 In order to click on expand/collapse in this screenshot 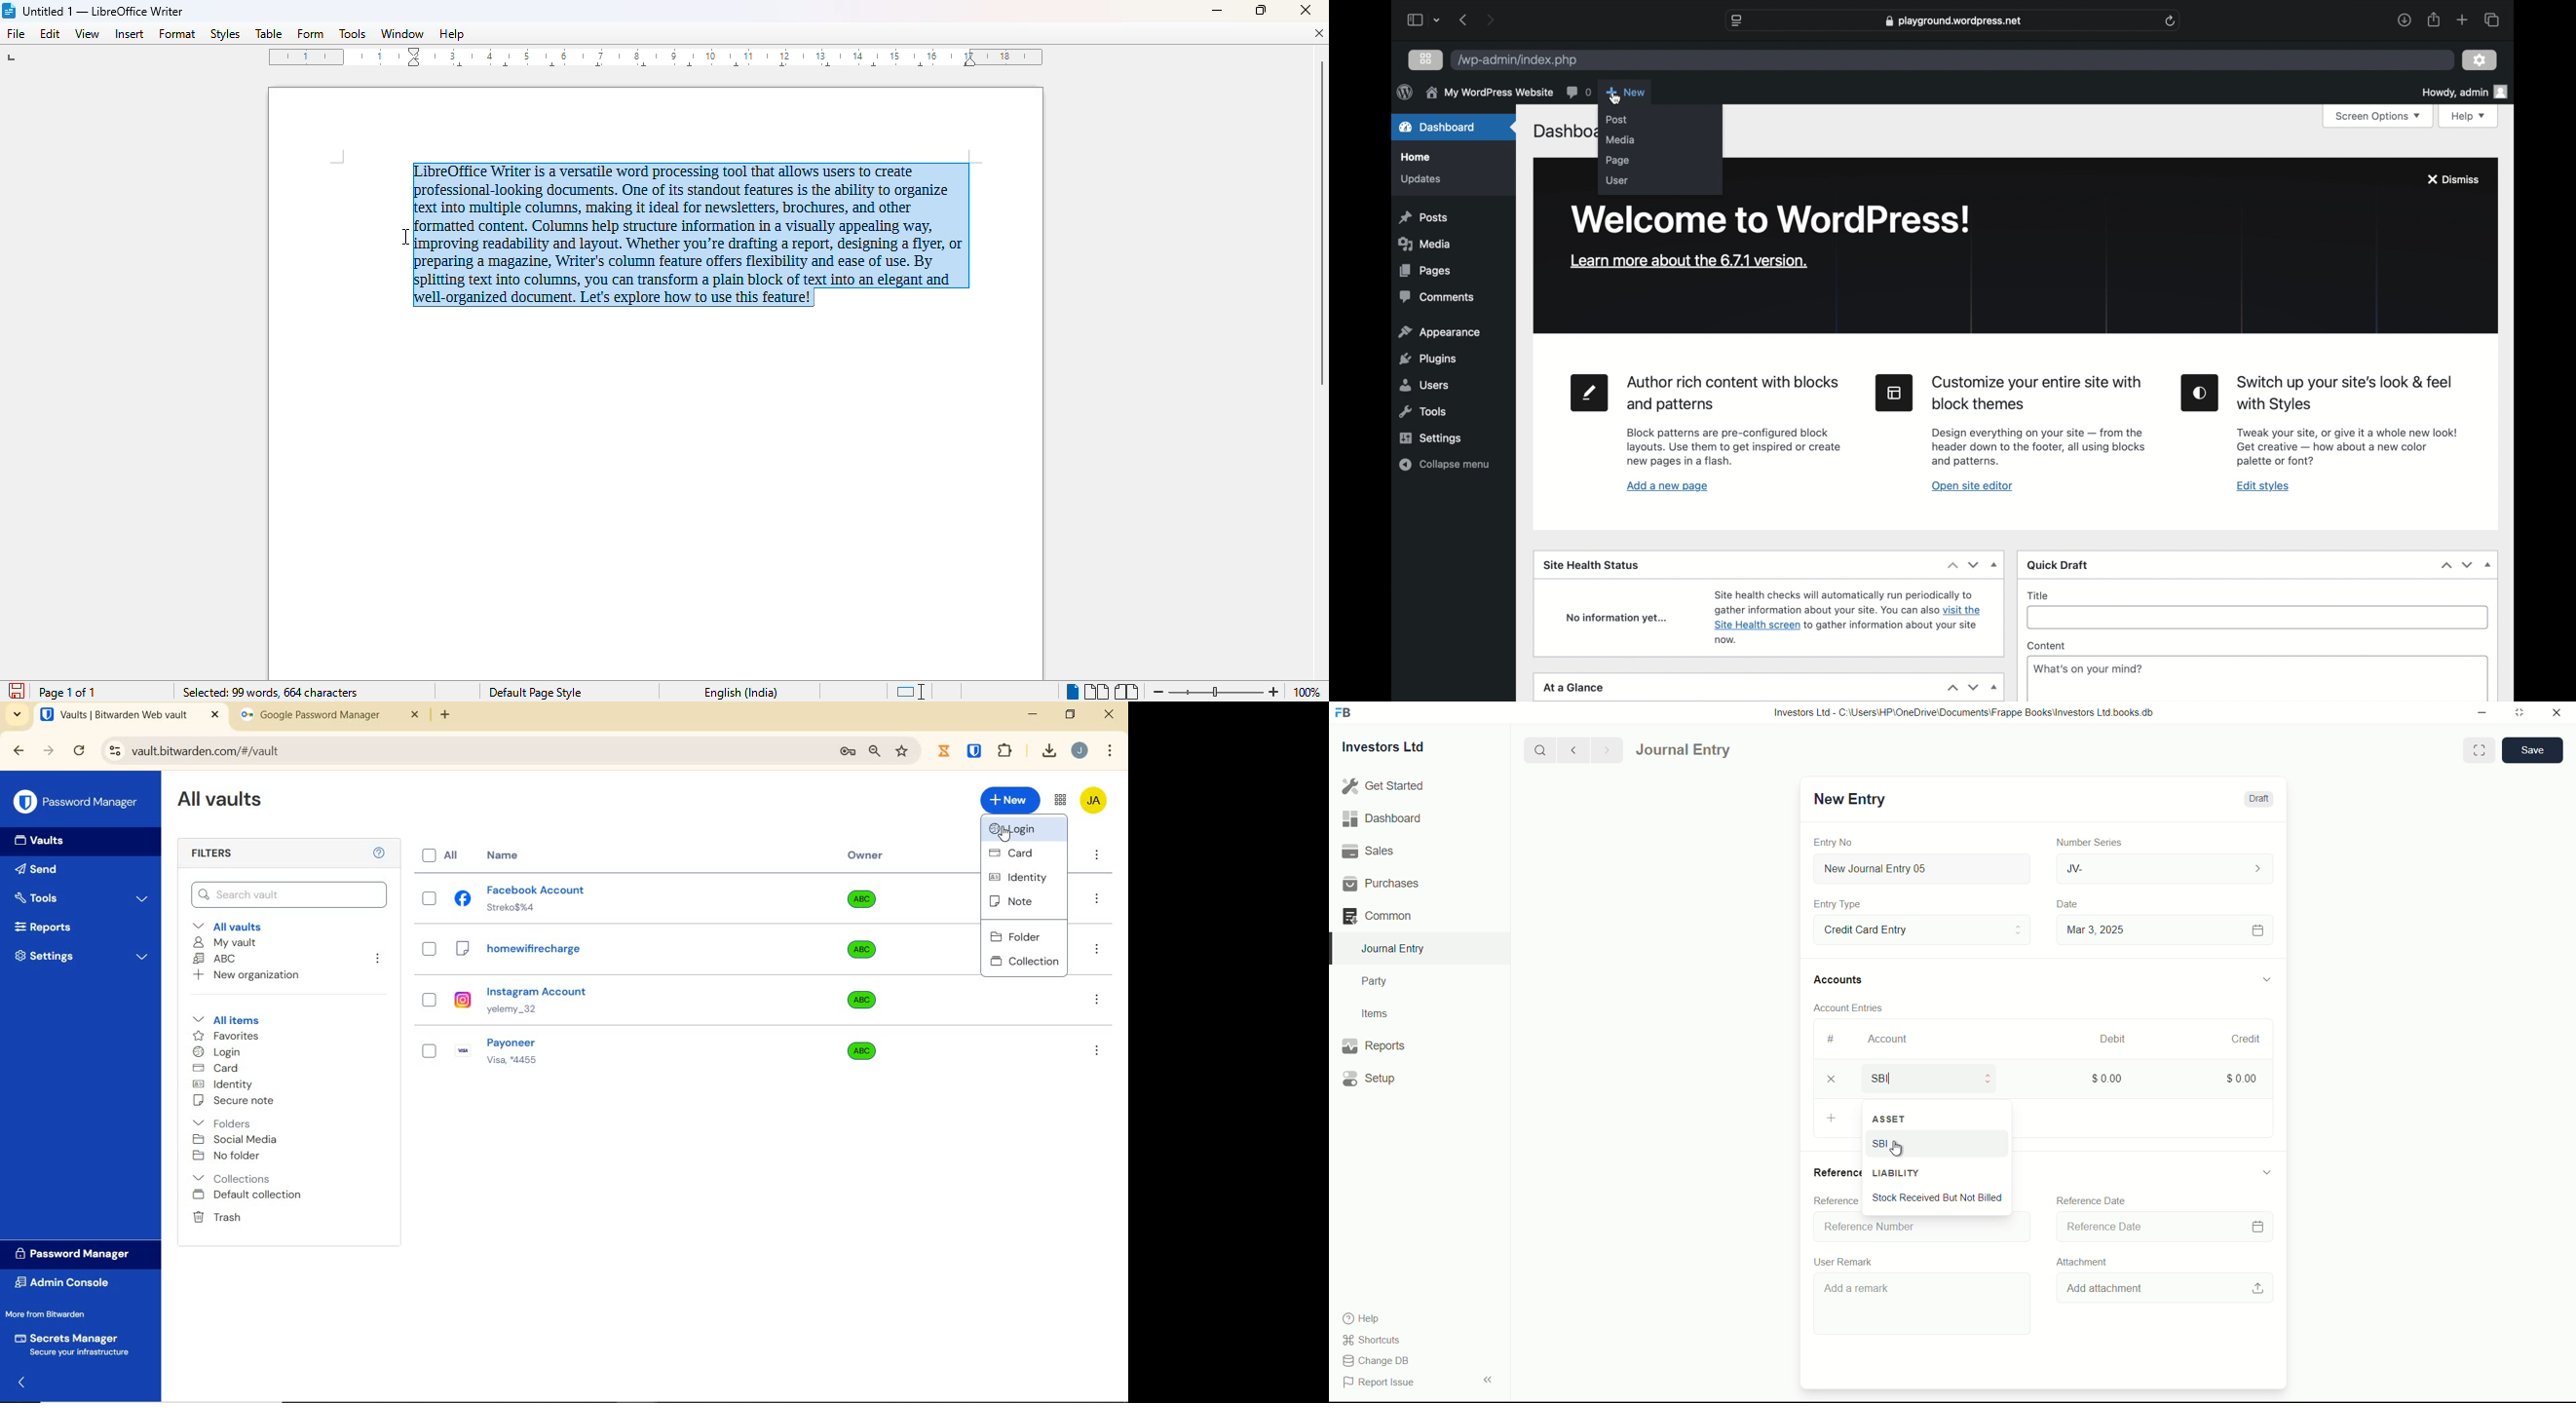, I will do `click(2266, 1172)`.